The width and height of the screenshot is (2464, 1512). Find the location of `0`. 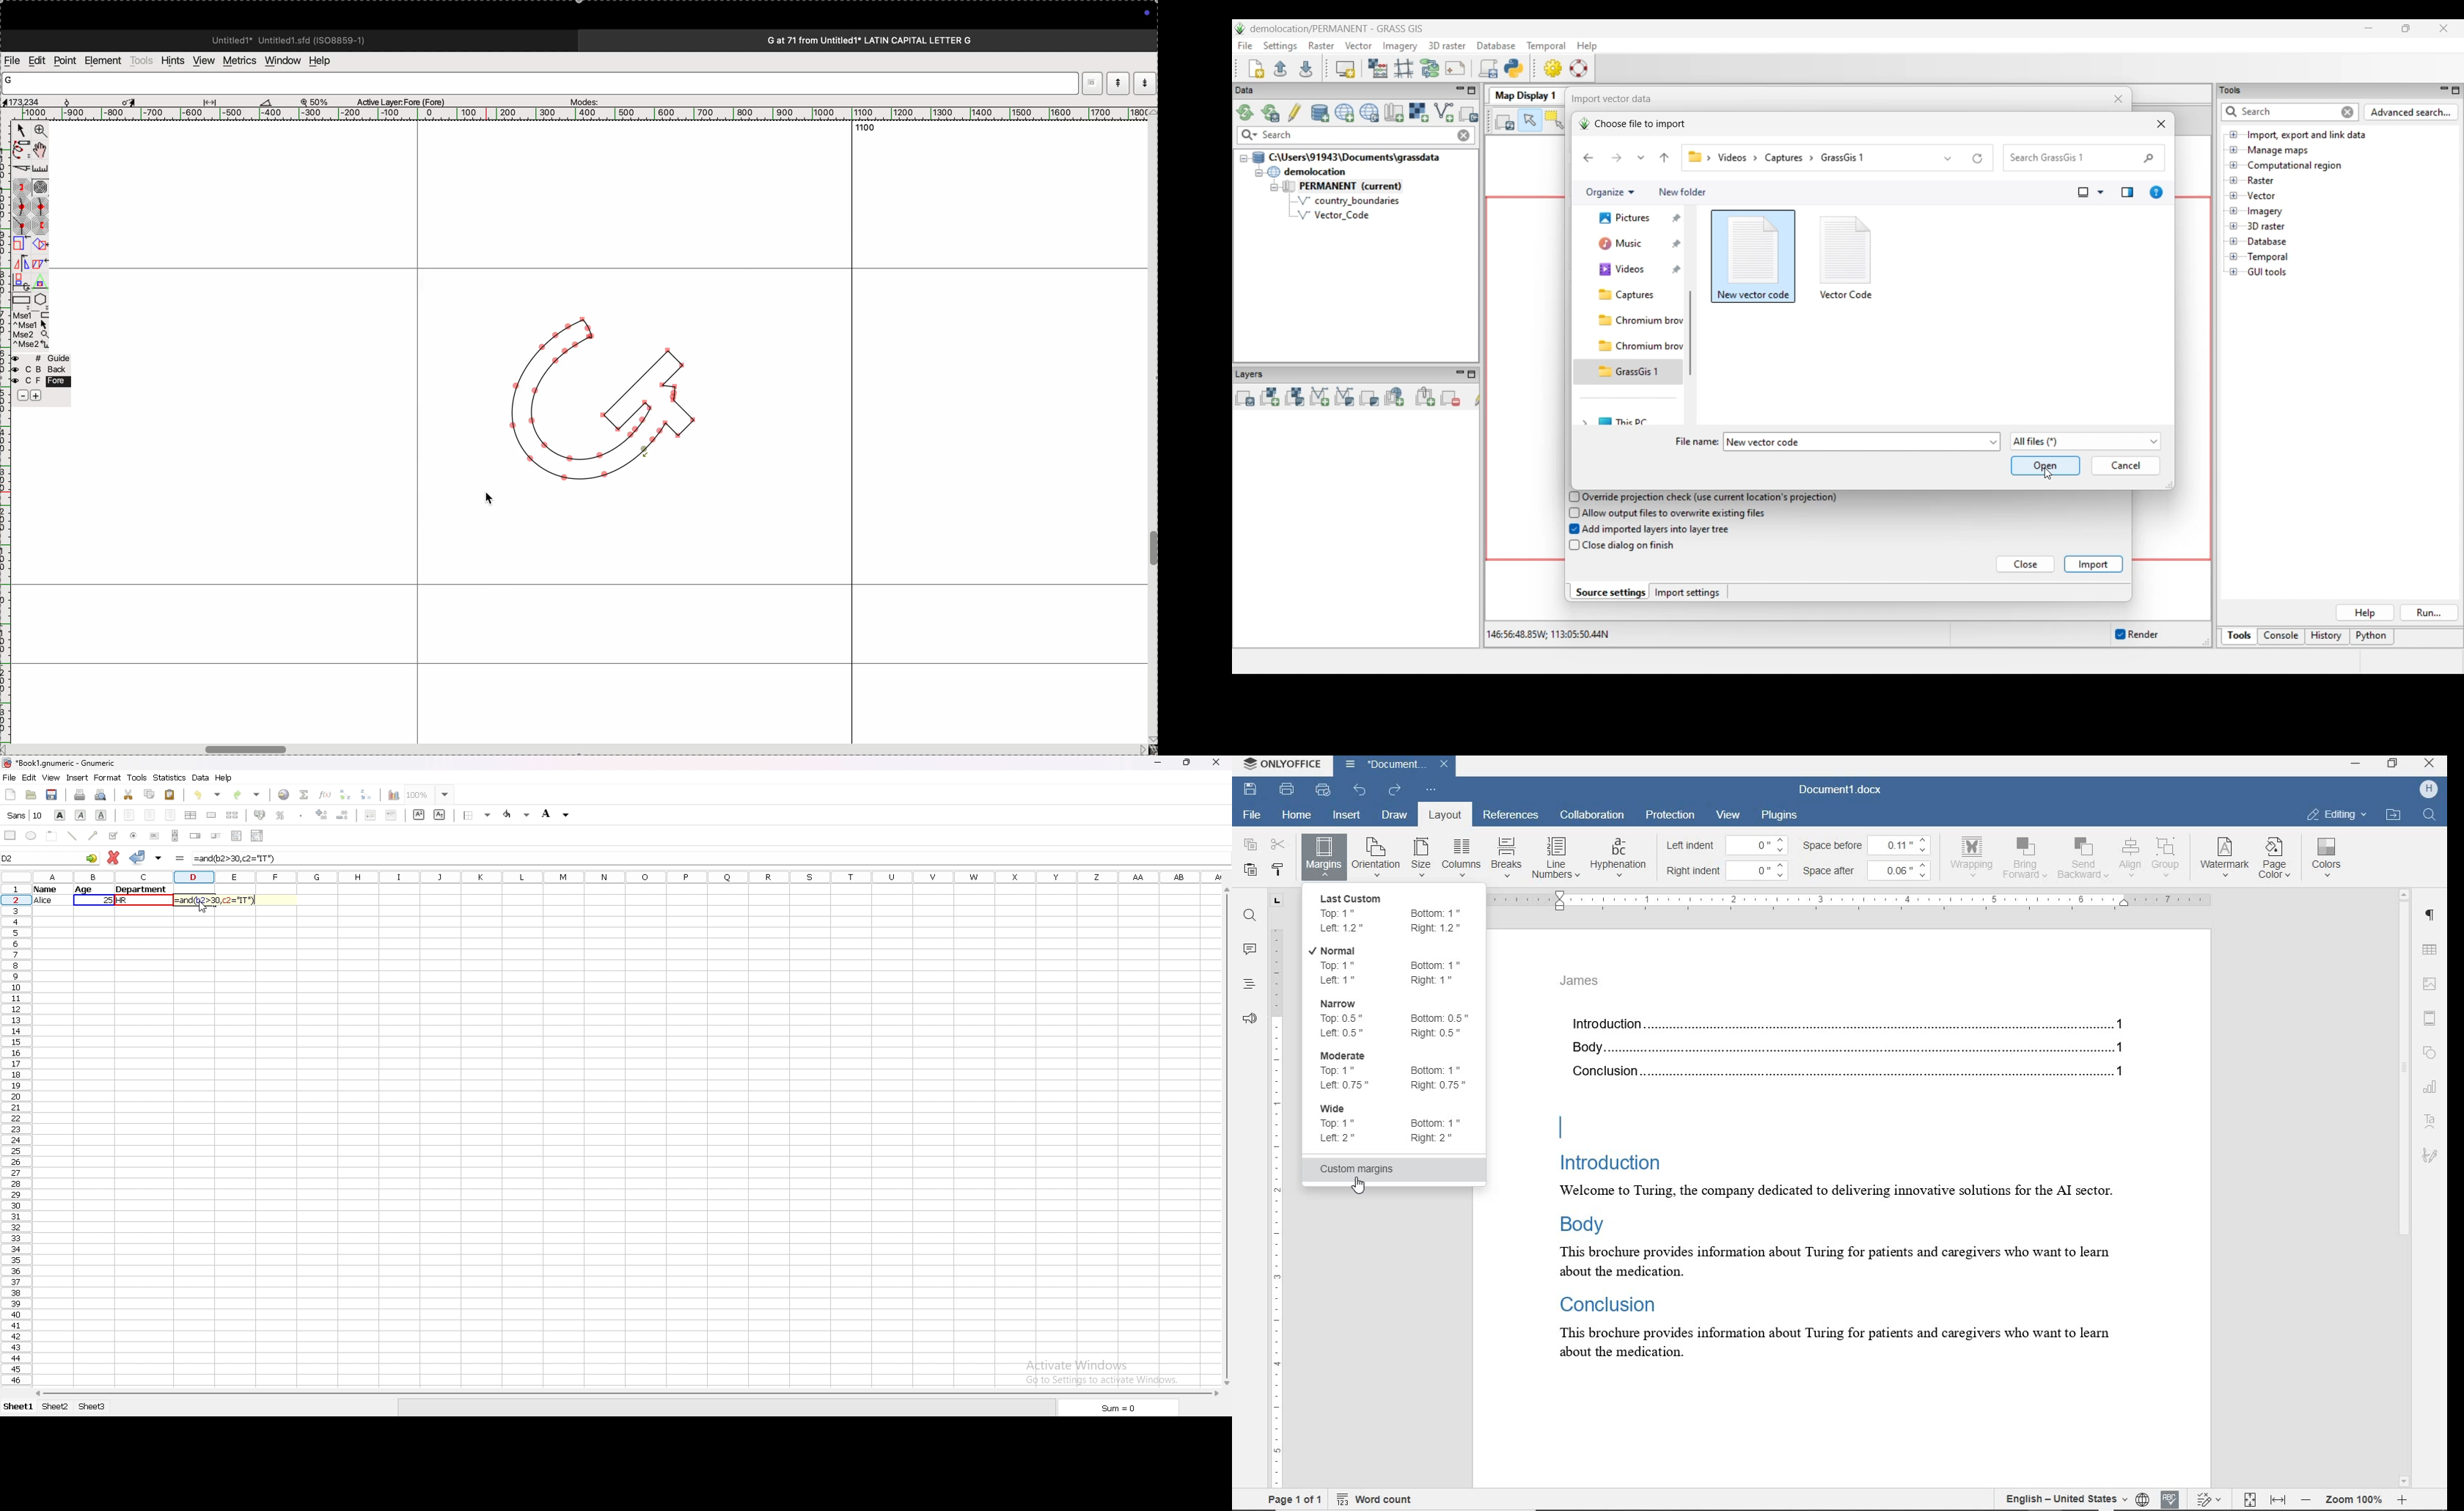

0 is located at coordinates (1760, 868).